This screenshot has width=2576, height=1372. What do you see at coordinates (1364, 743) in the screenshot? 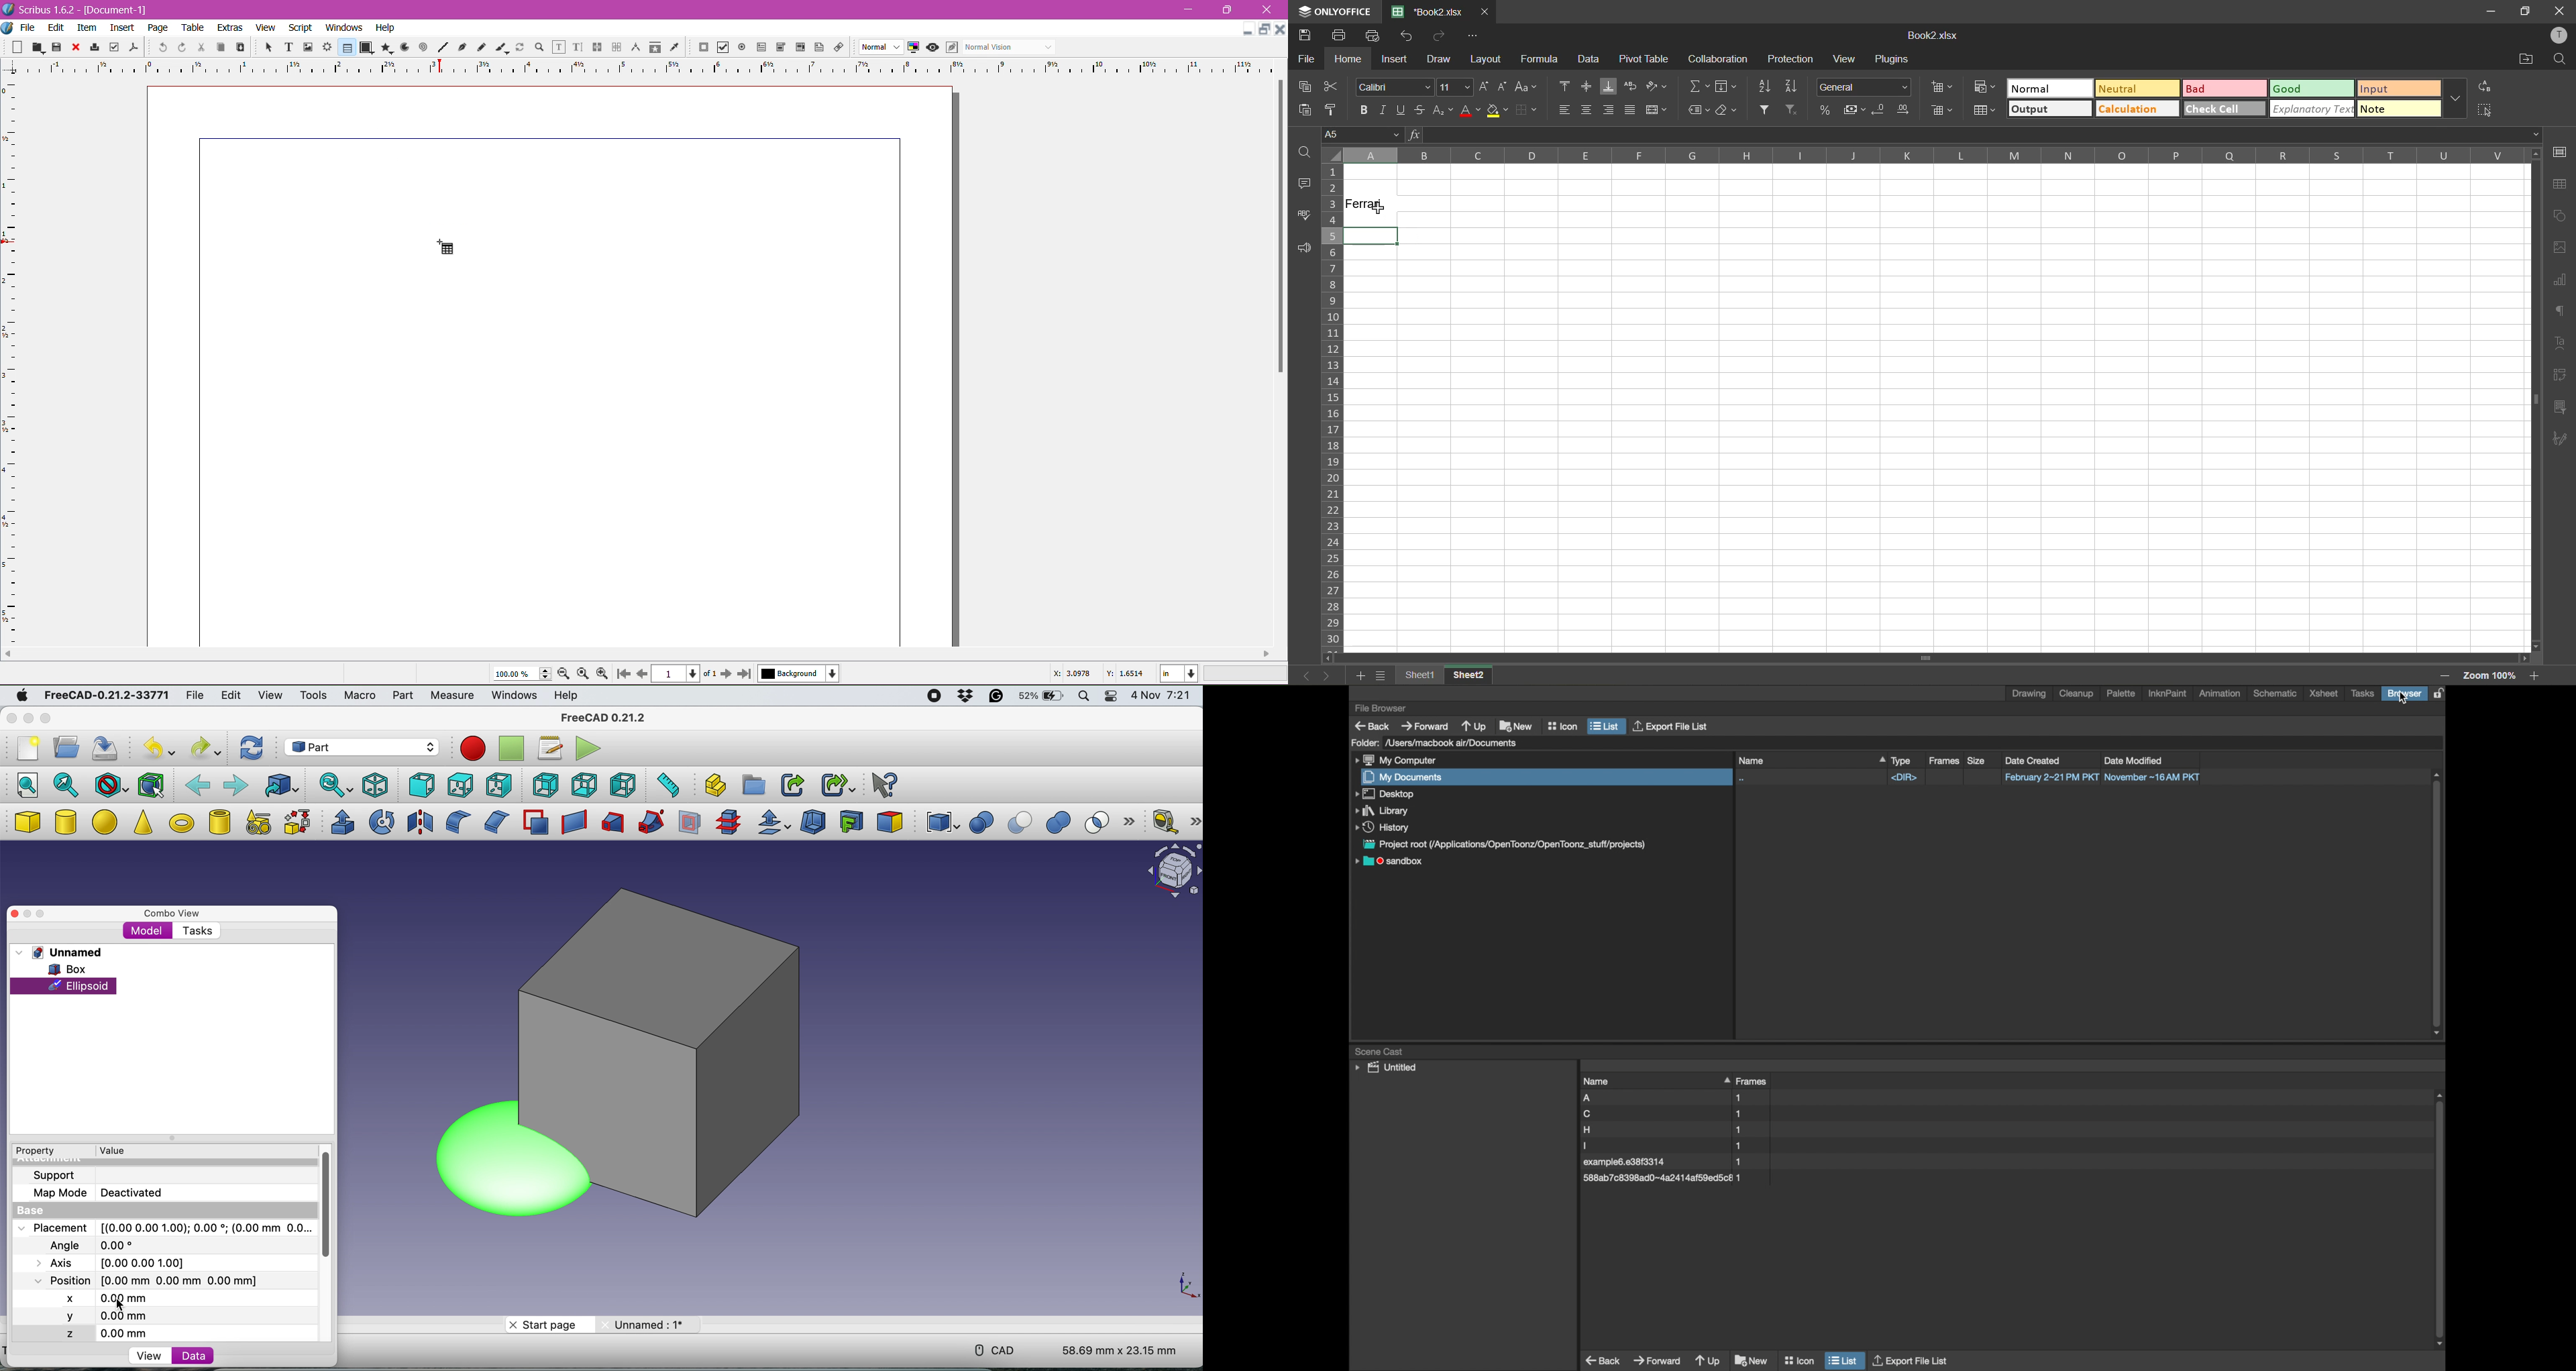
I see `folder` at bounding box center [1364, 743].